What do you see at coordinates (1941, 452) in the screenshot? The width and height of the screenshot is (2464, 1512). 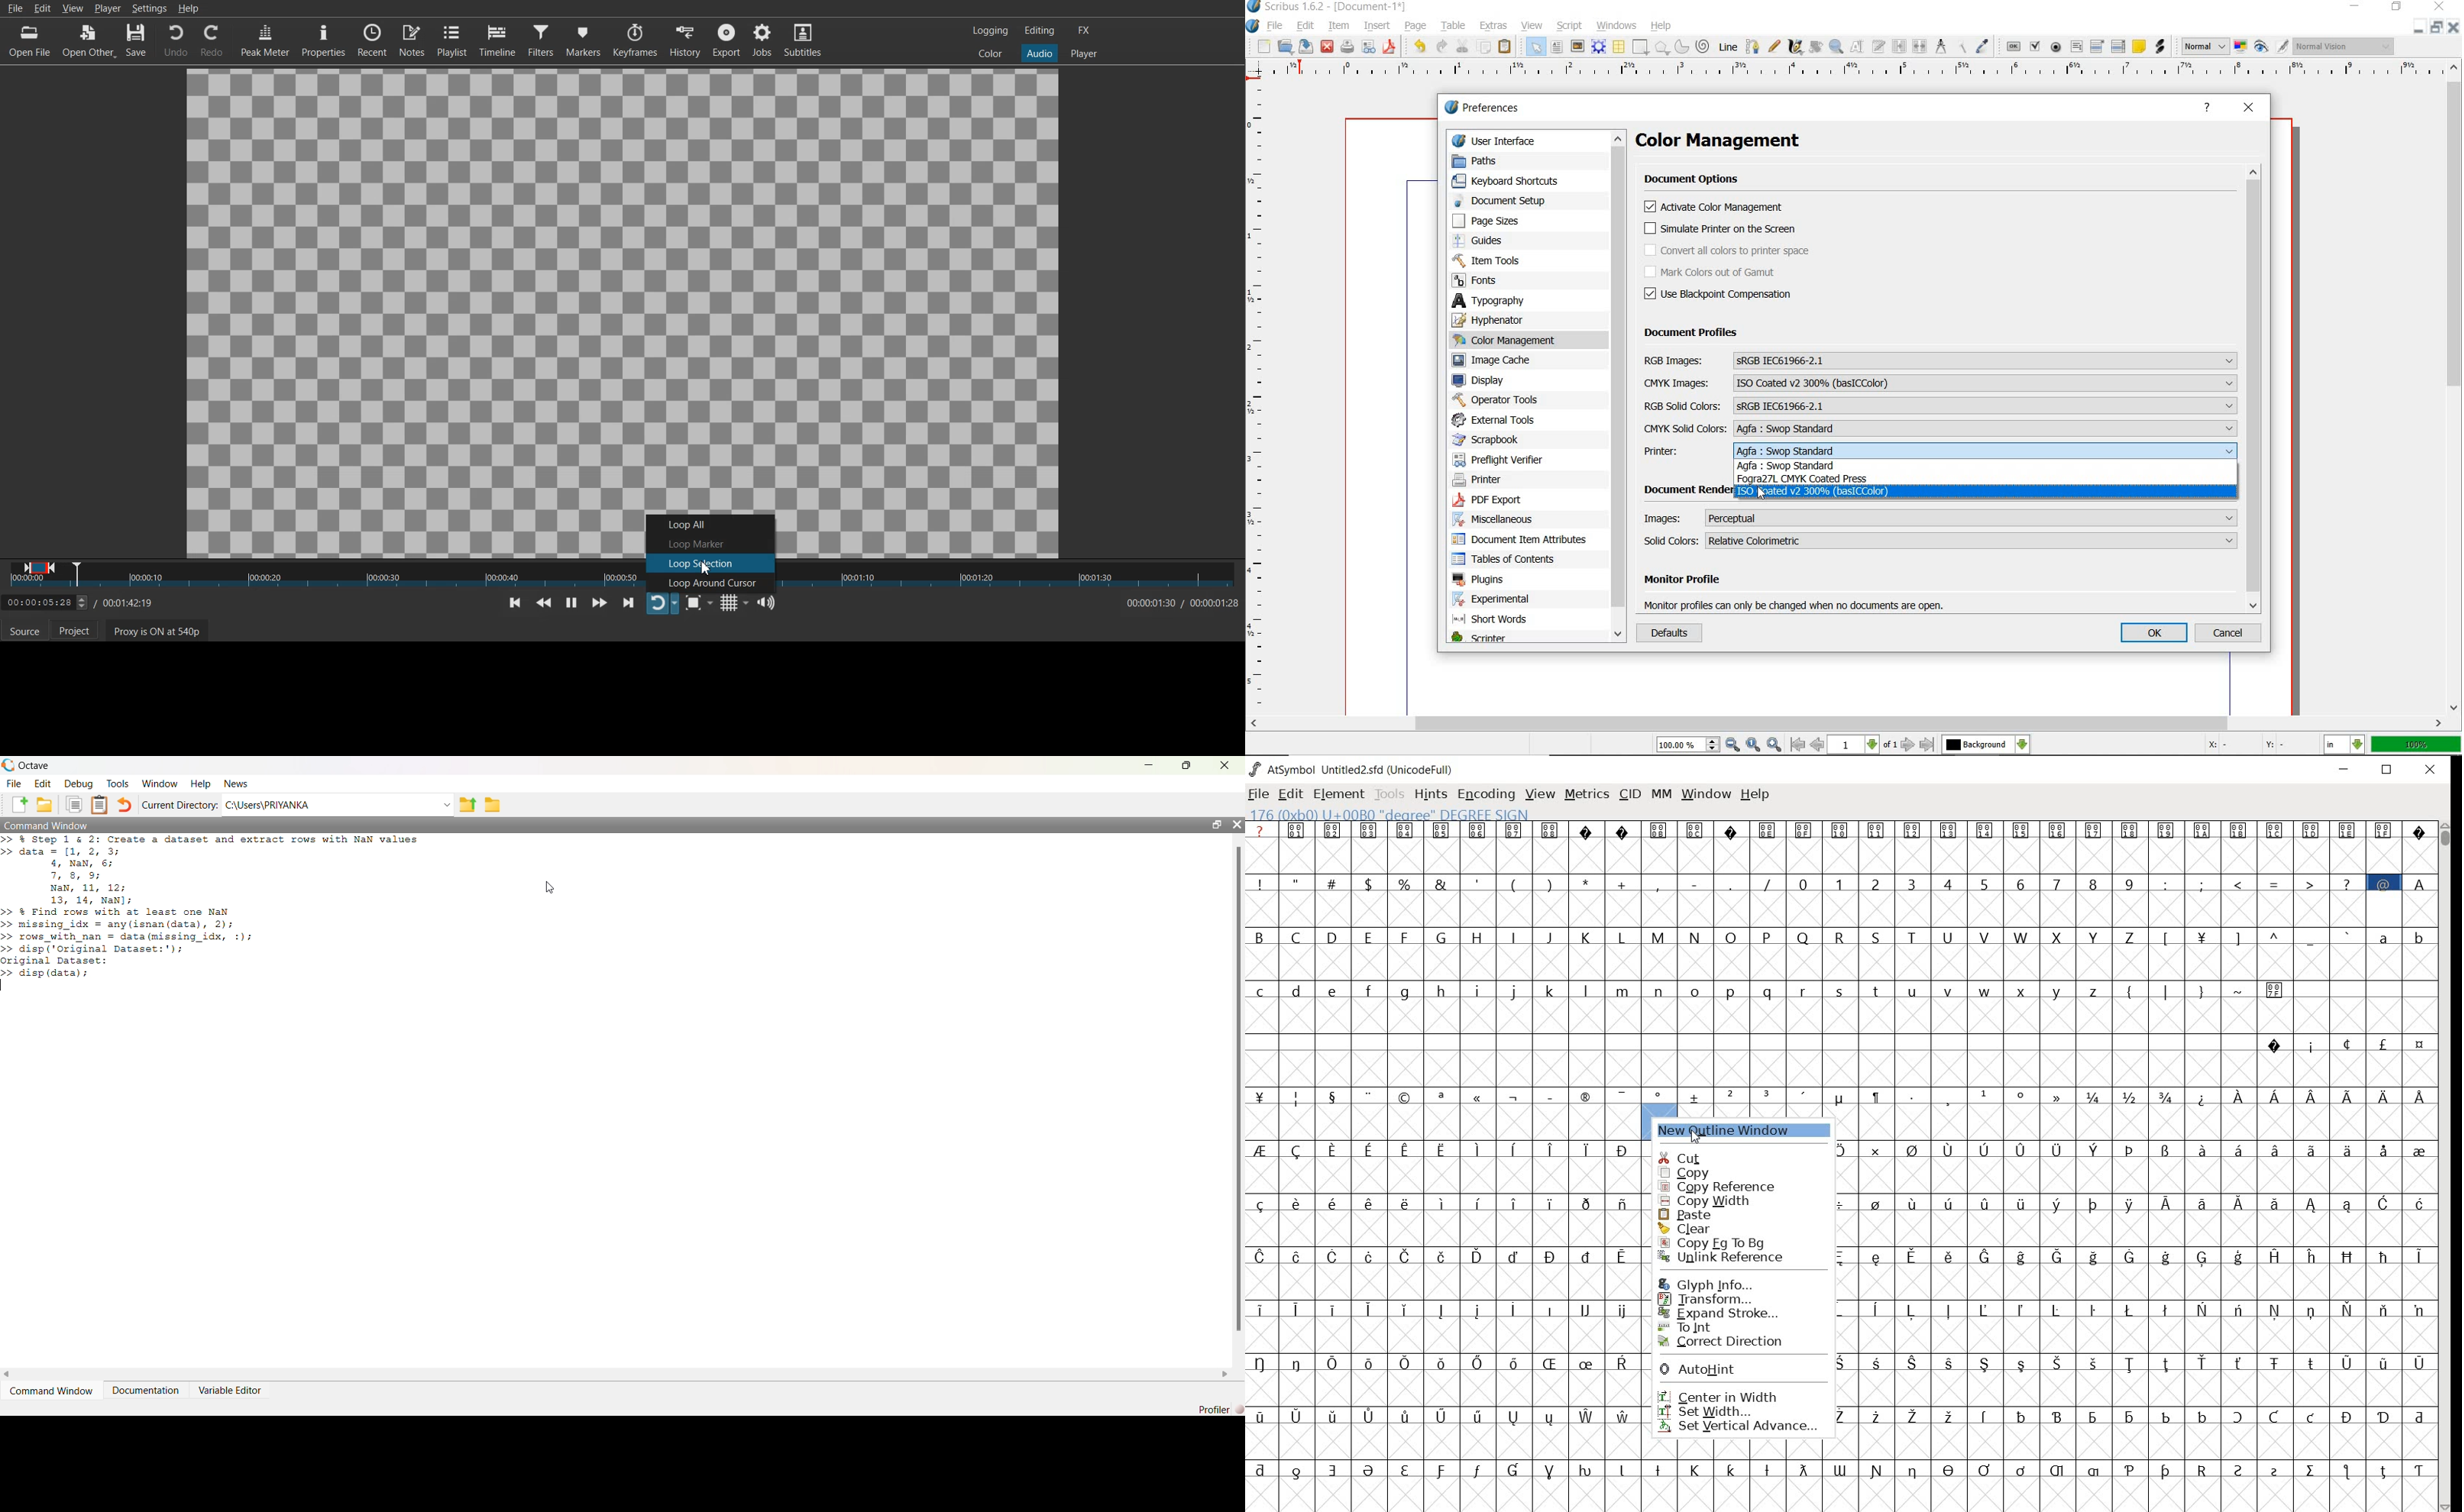 I see `PRINTER` at bounding box center [1941, 452].